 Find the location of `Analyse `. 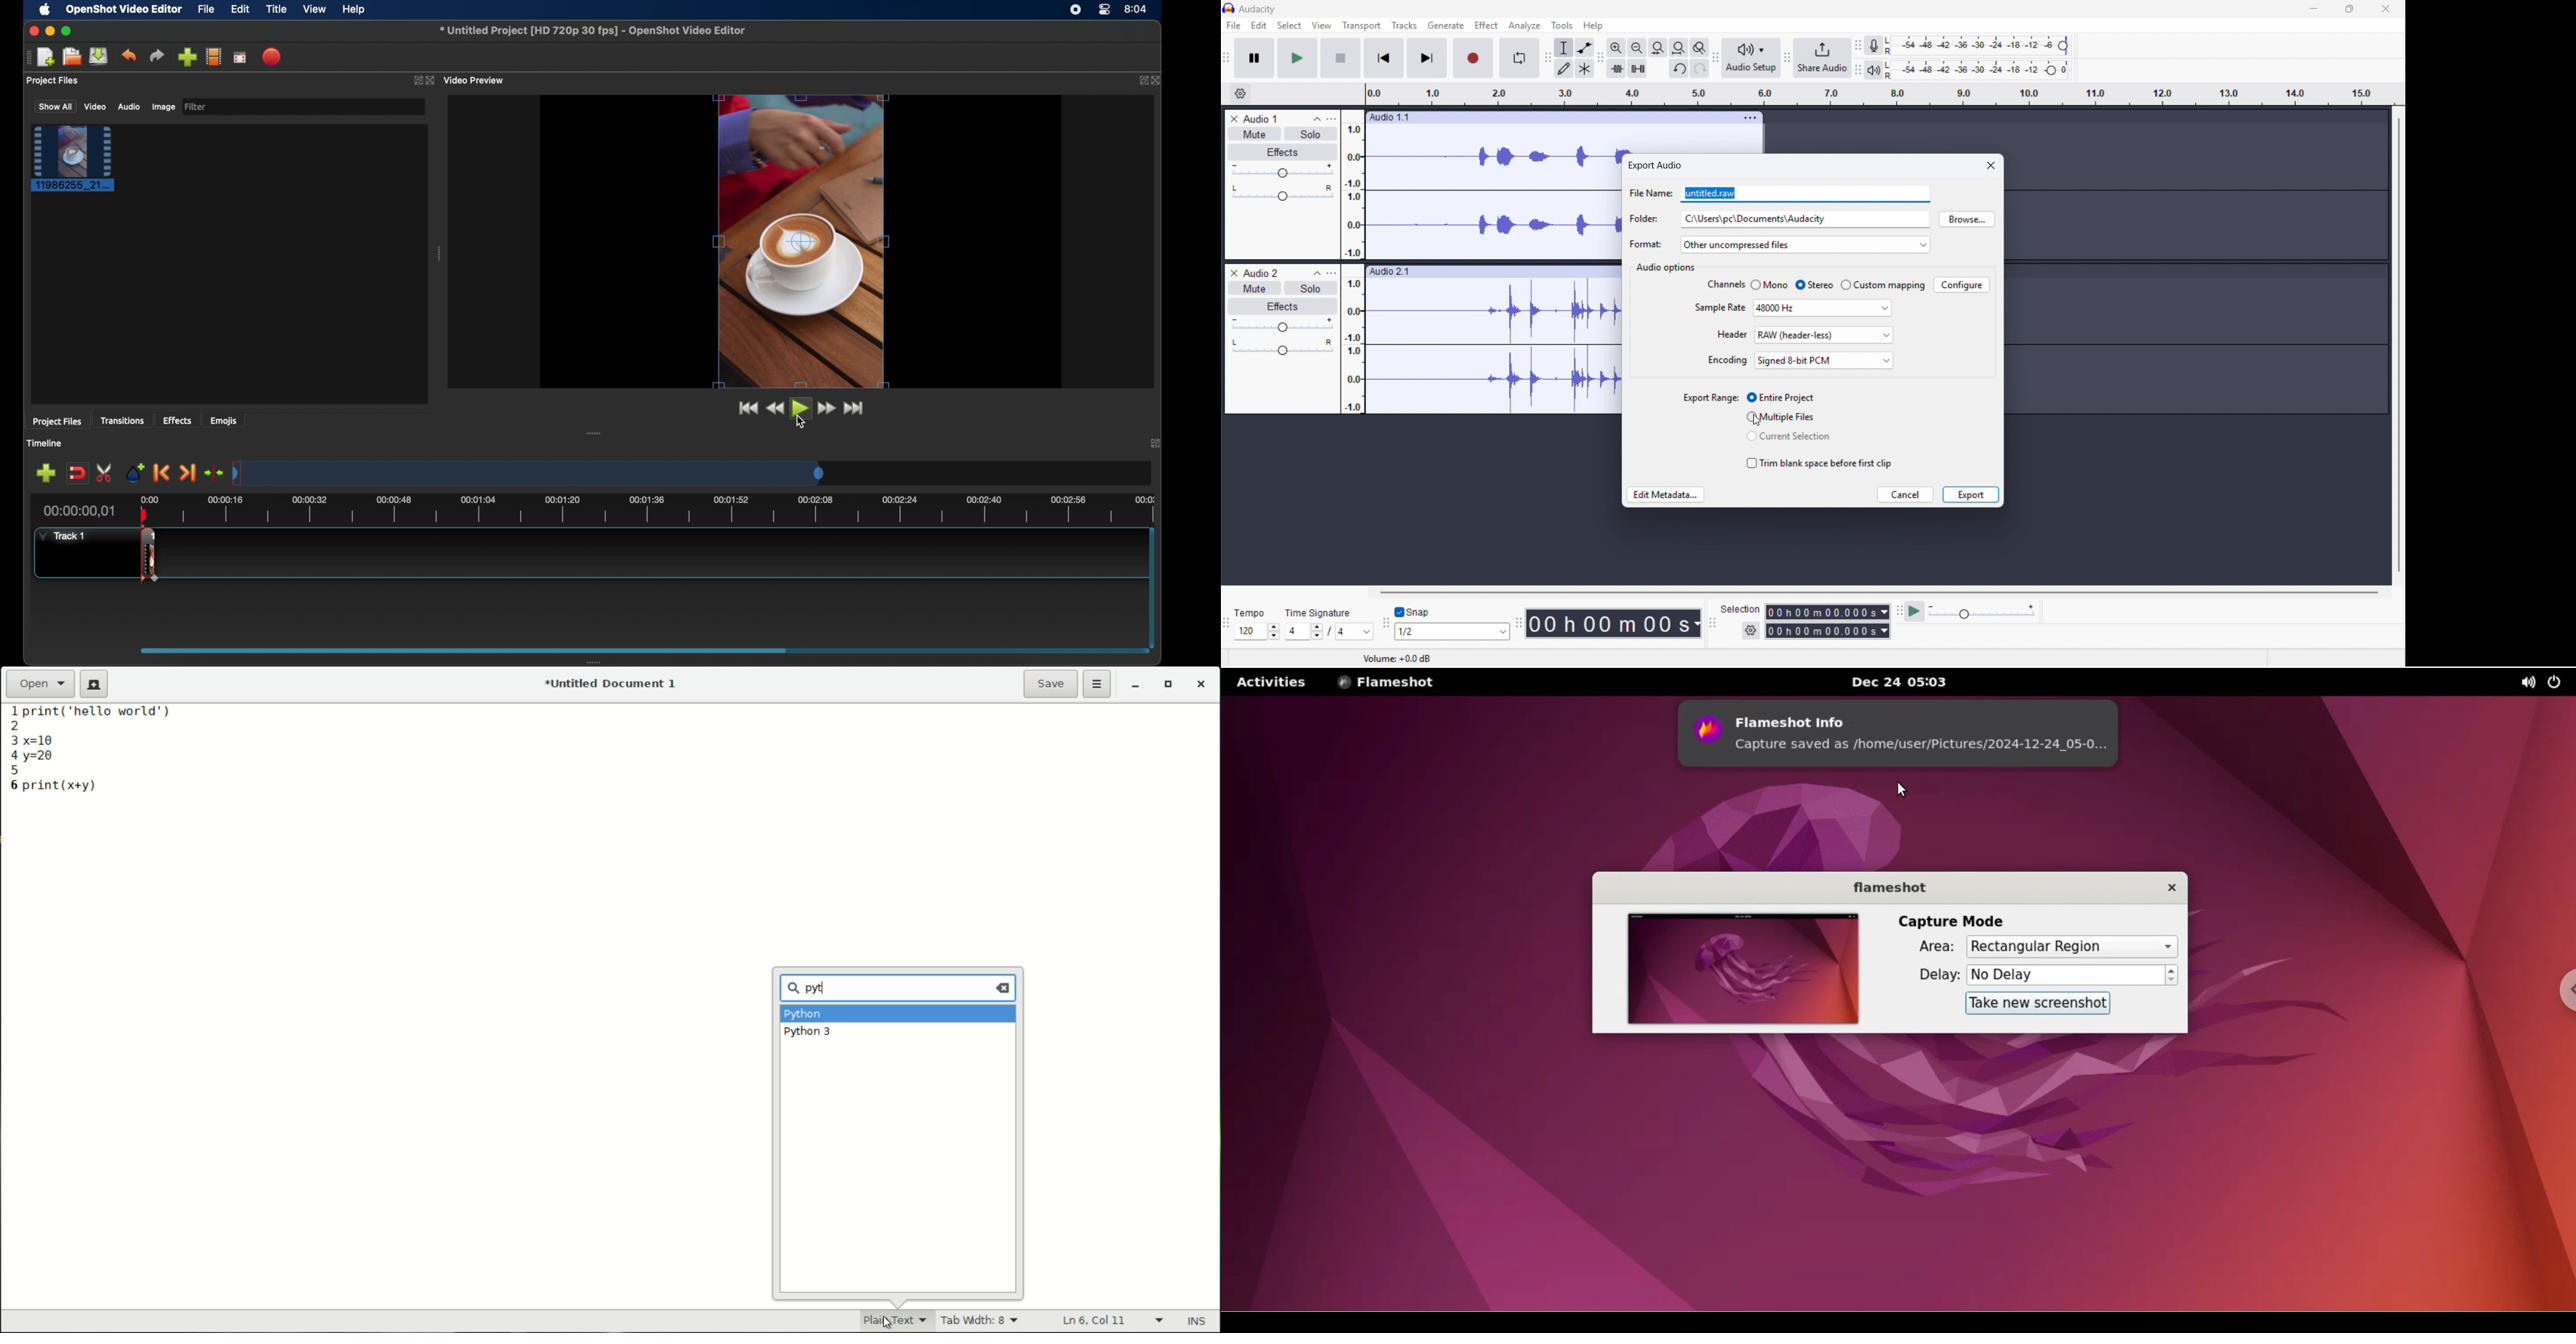

Analyse  is located at coordinates (1524, 27).